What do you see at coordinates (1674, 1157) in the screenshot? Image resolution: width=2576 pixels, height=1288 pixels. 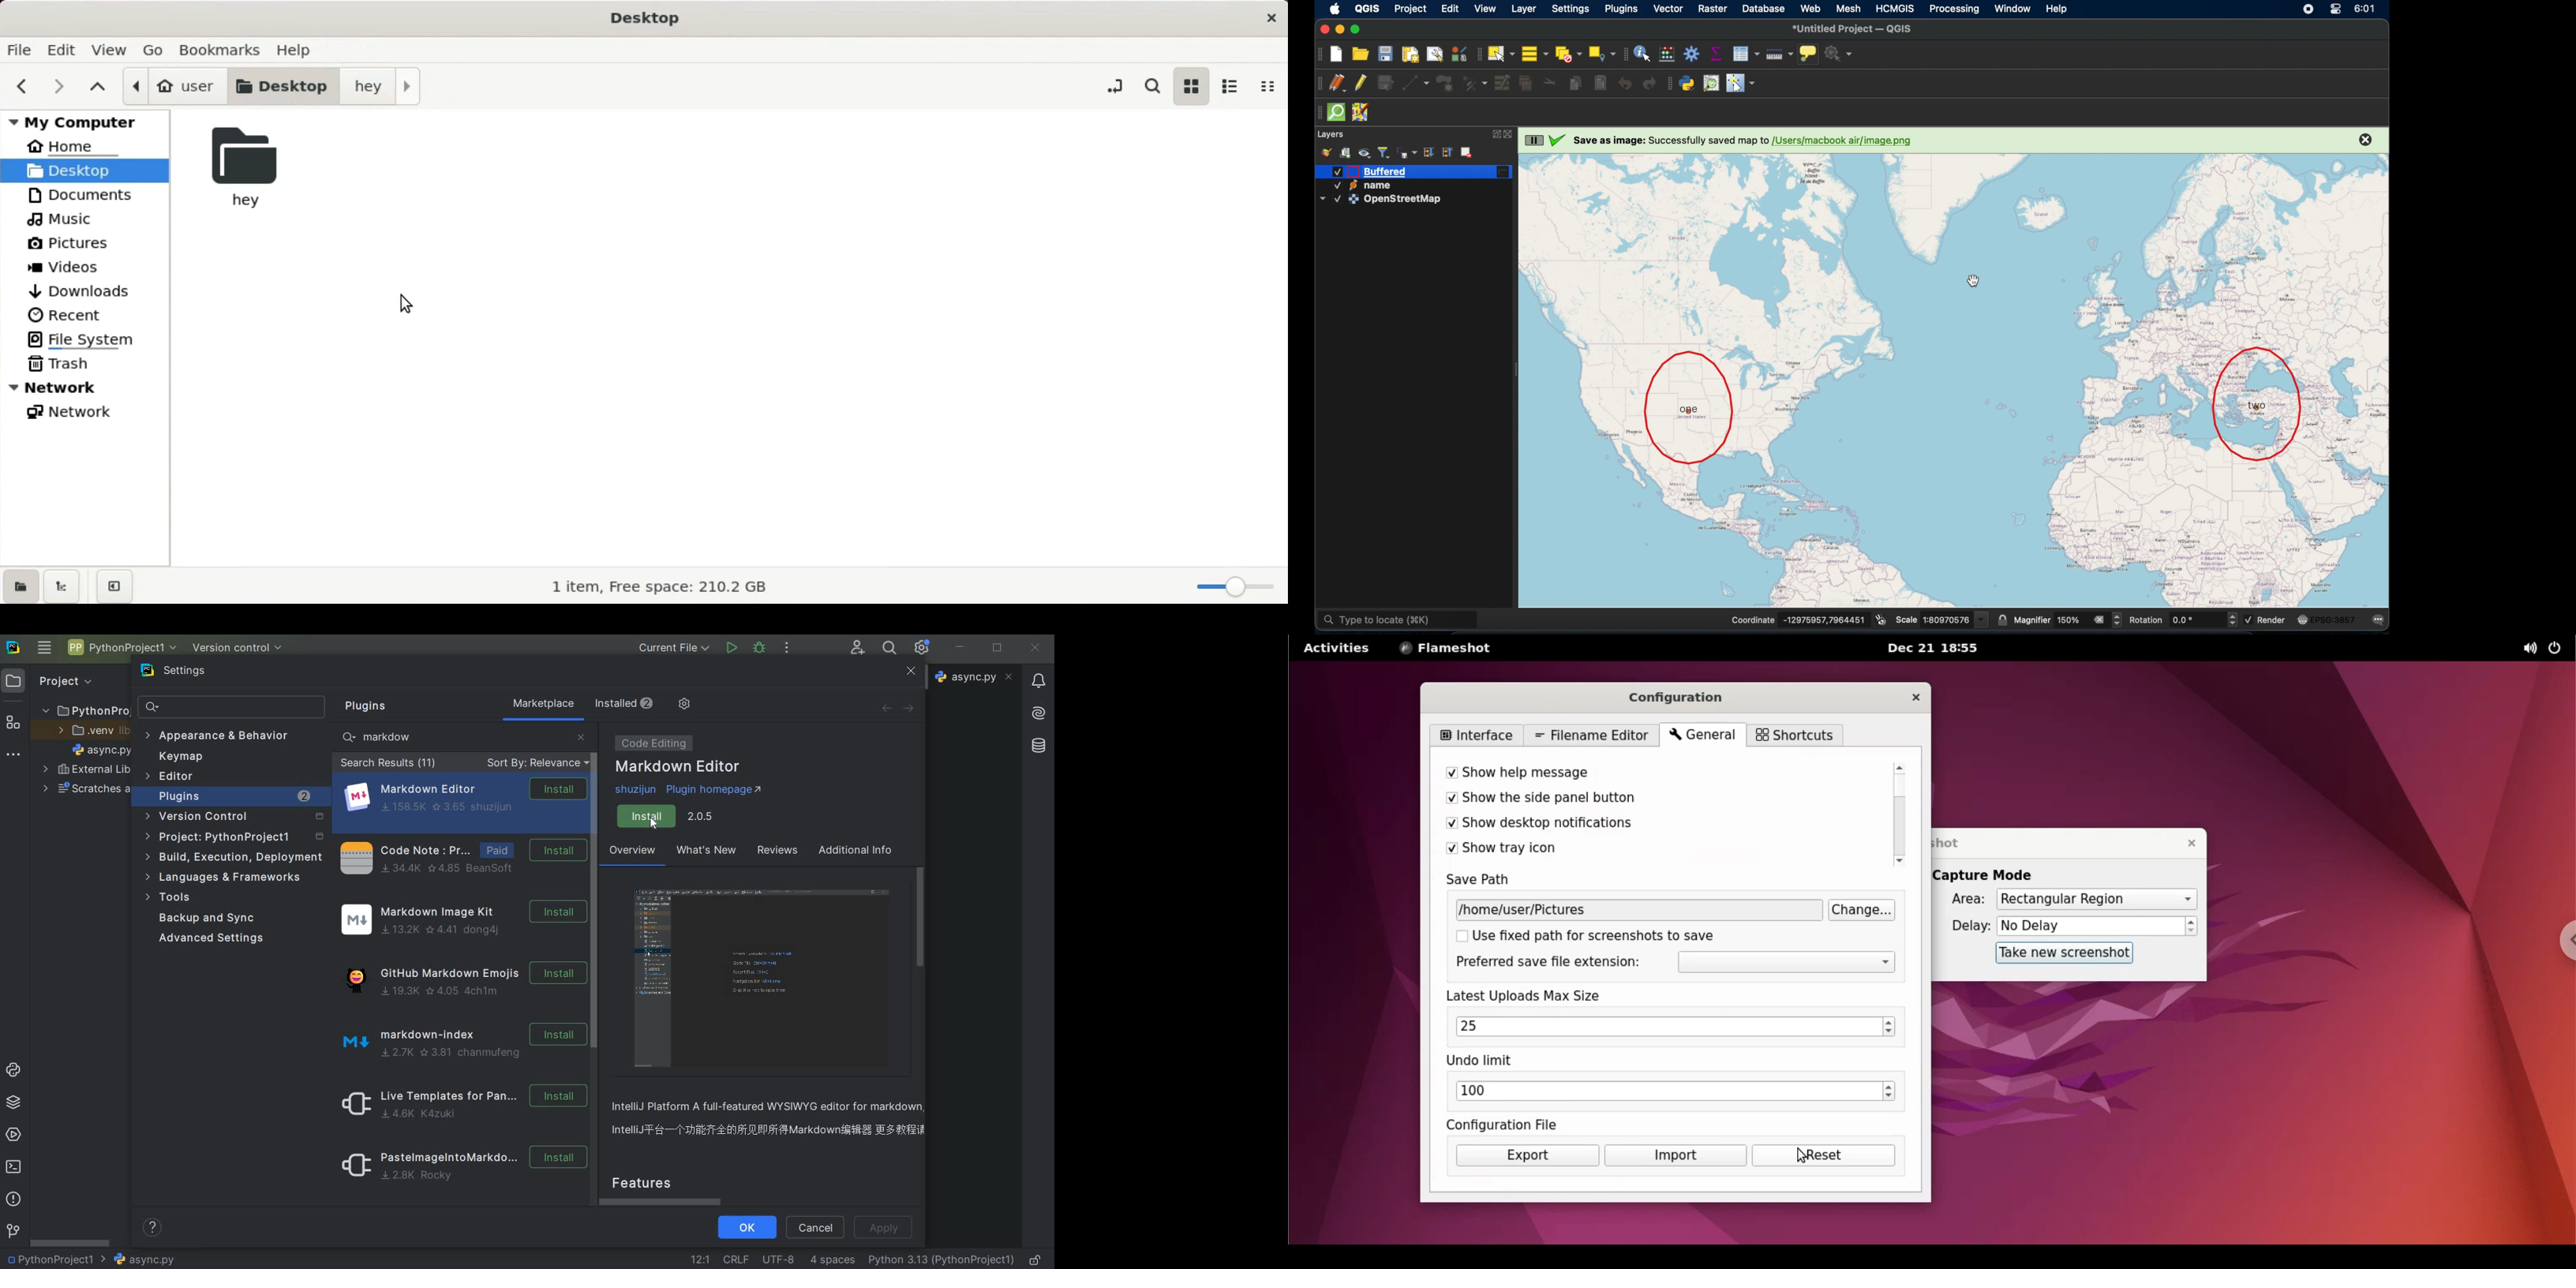 I see `import ` at bounding box center [1674, 1157].